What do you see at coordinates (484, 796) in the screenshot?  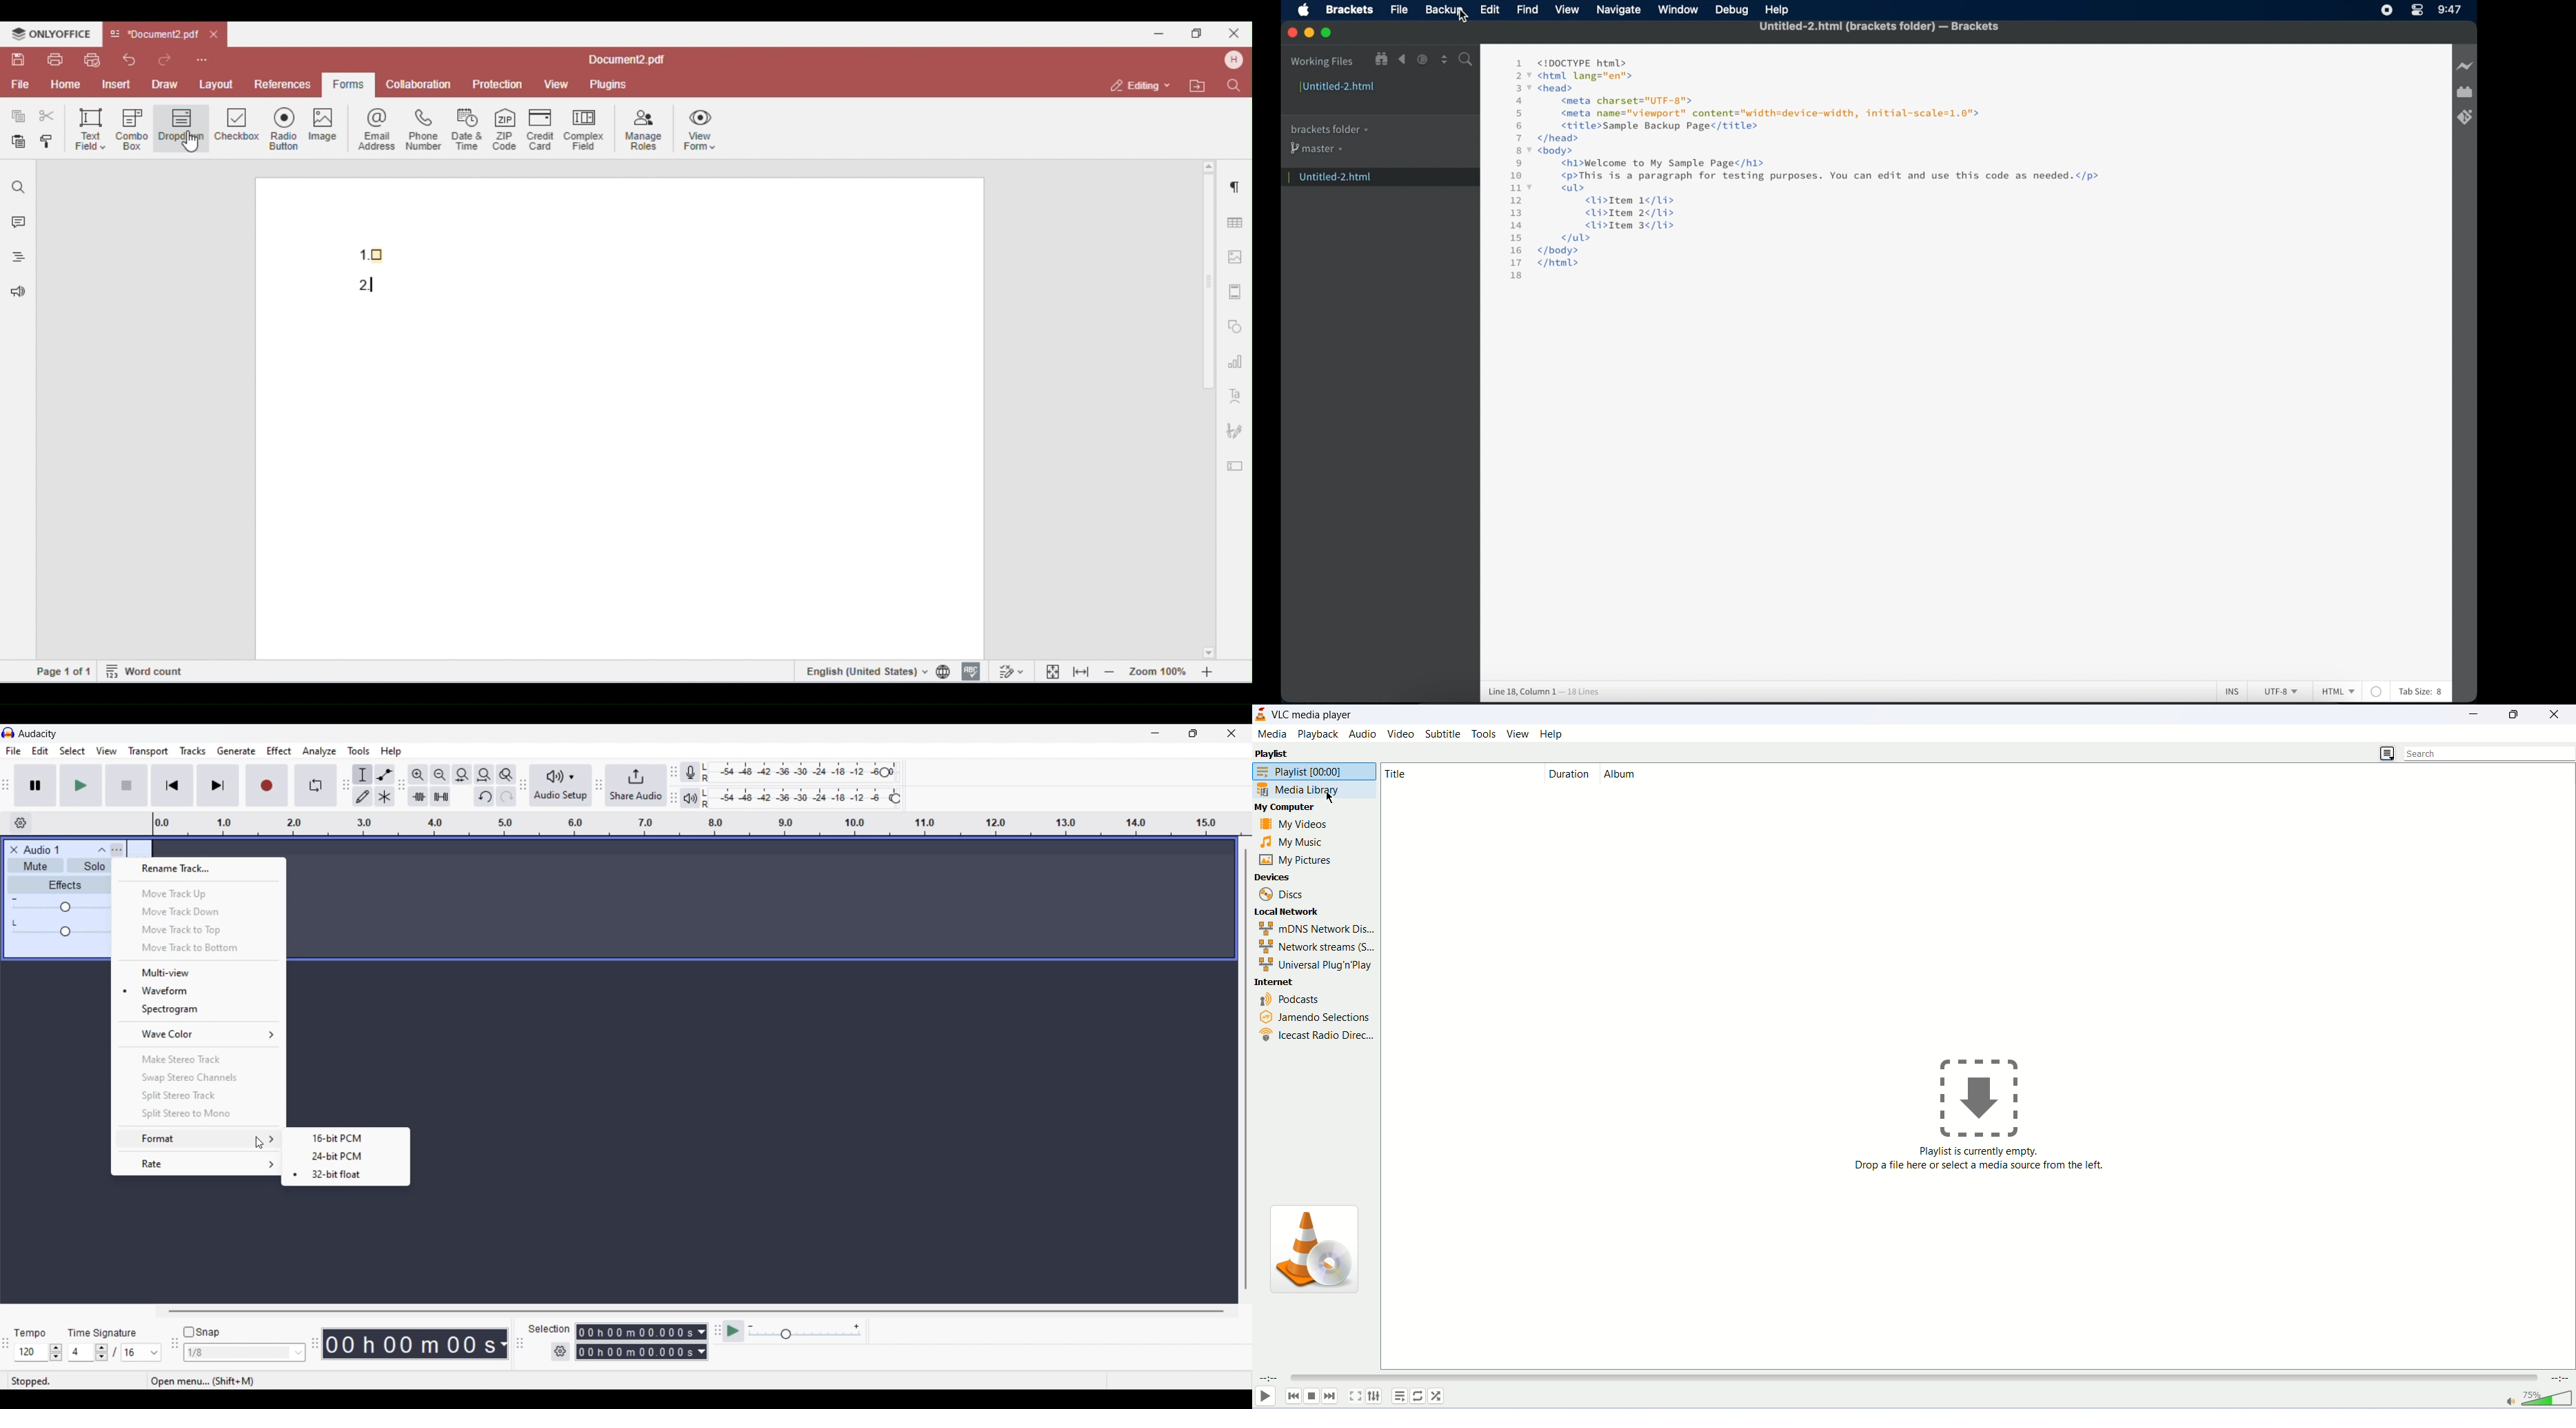 I see `Undo` at bounding box center [484, 796].